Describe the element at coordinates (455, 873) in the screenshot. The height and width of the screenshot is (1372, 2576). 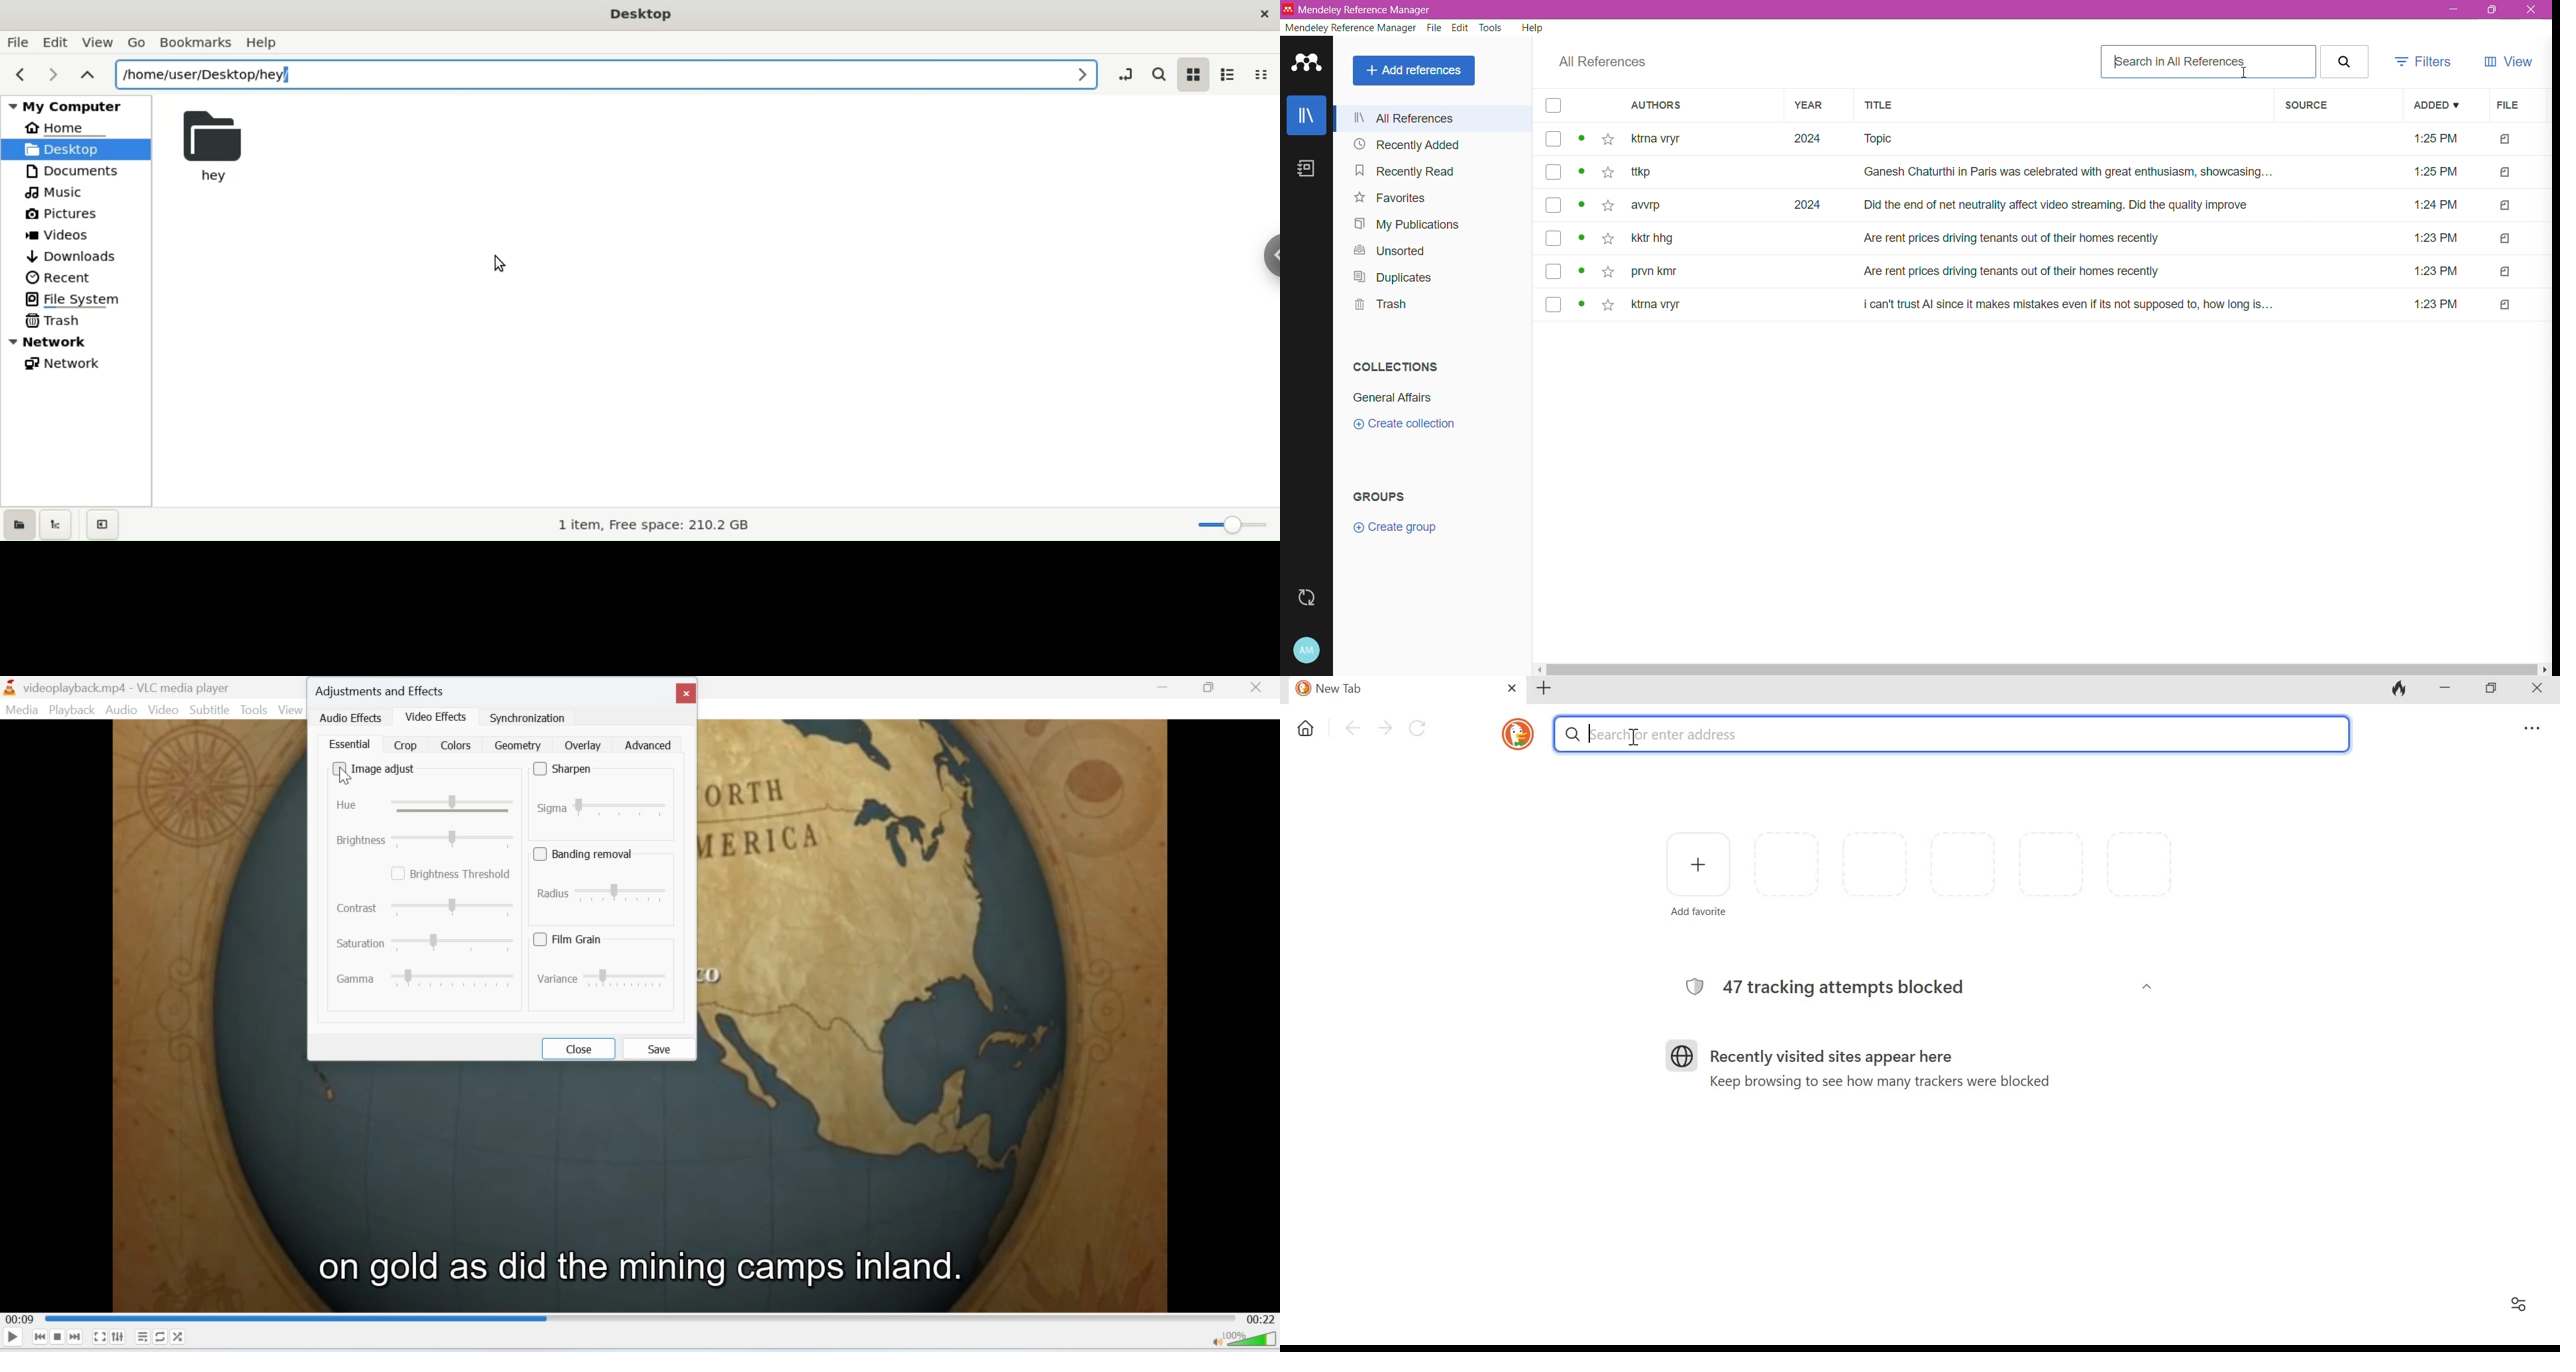
I see `brightness threshold` at that location.